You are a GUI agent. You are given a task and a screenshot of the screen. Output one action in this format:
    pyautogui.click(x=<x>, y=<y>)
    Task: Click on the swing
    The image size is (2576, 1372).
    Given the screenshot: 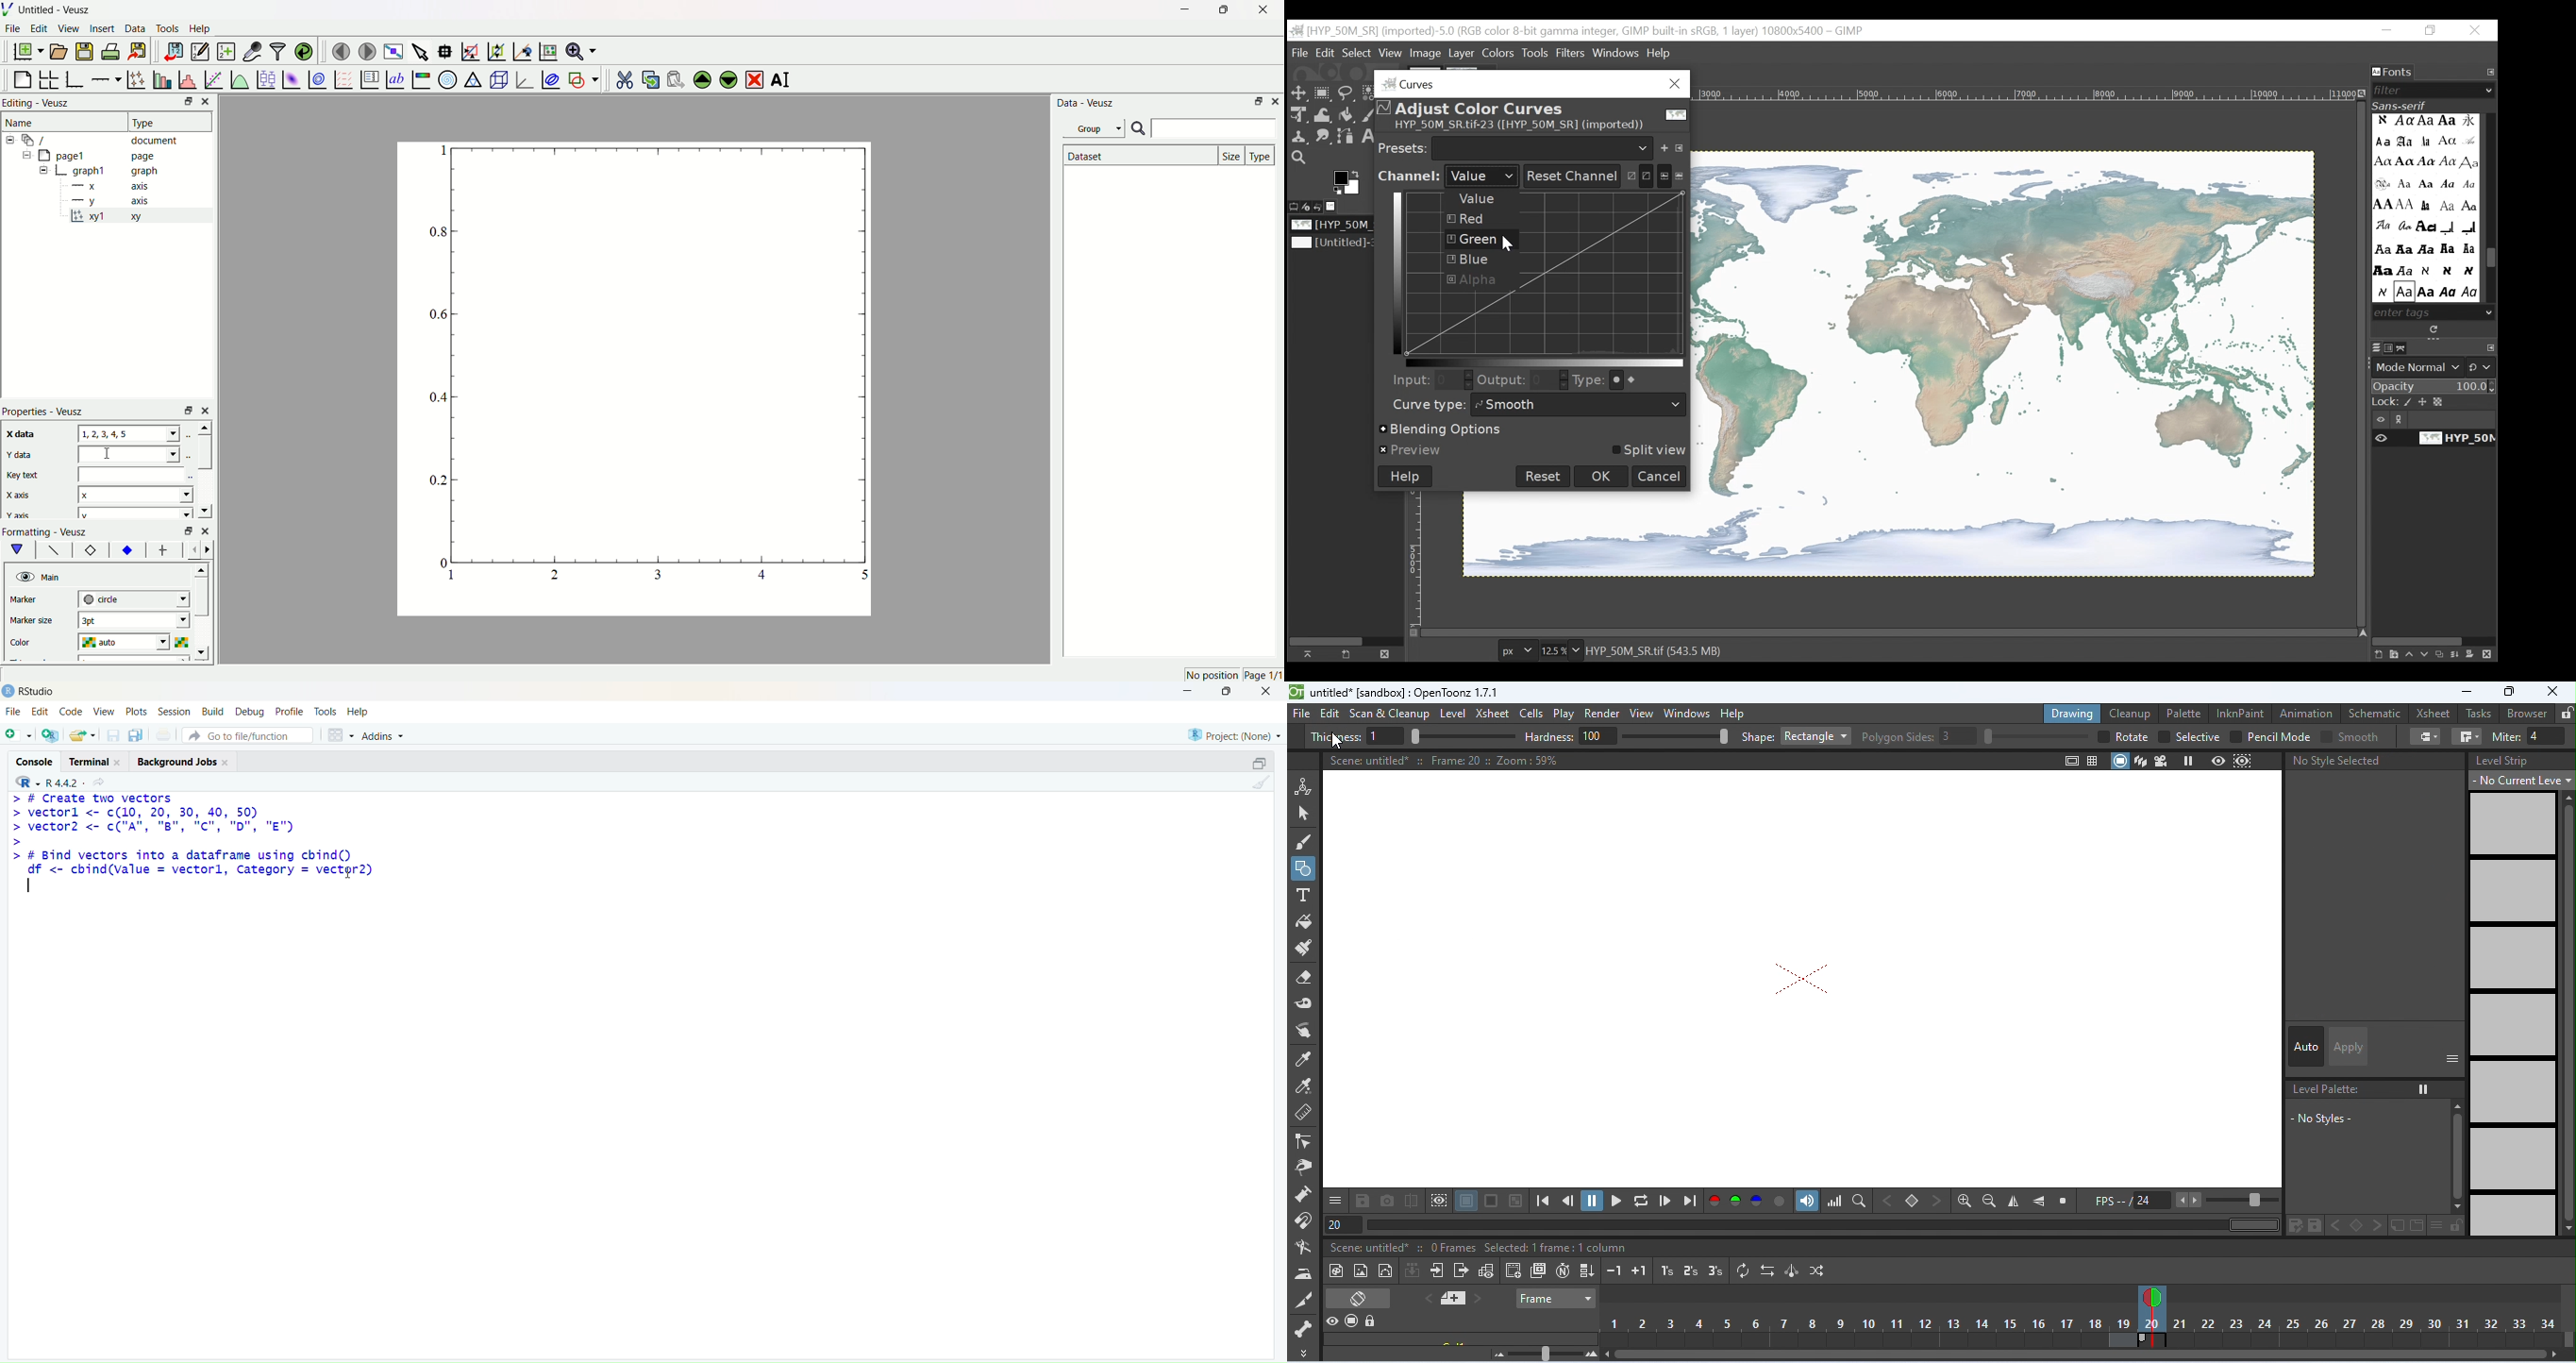 What is the action you would take?
    pyautogui.click(x=1791, y=1270)
    